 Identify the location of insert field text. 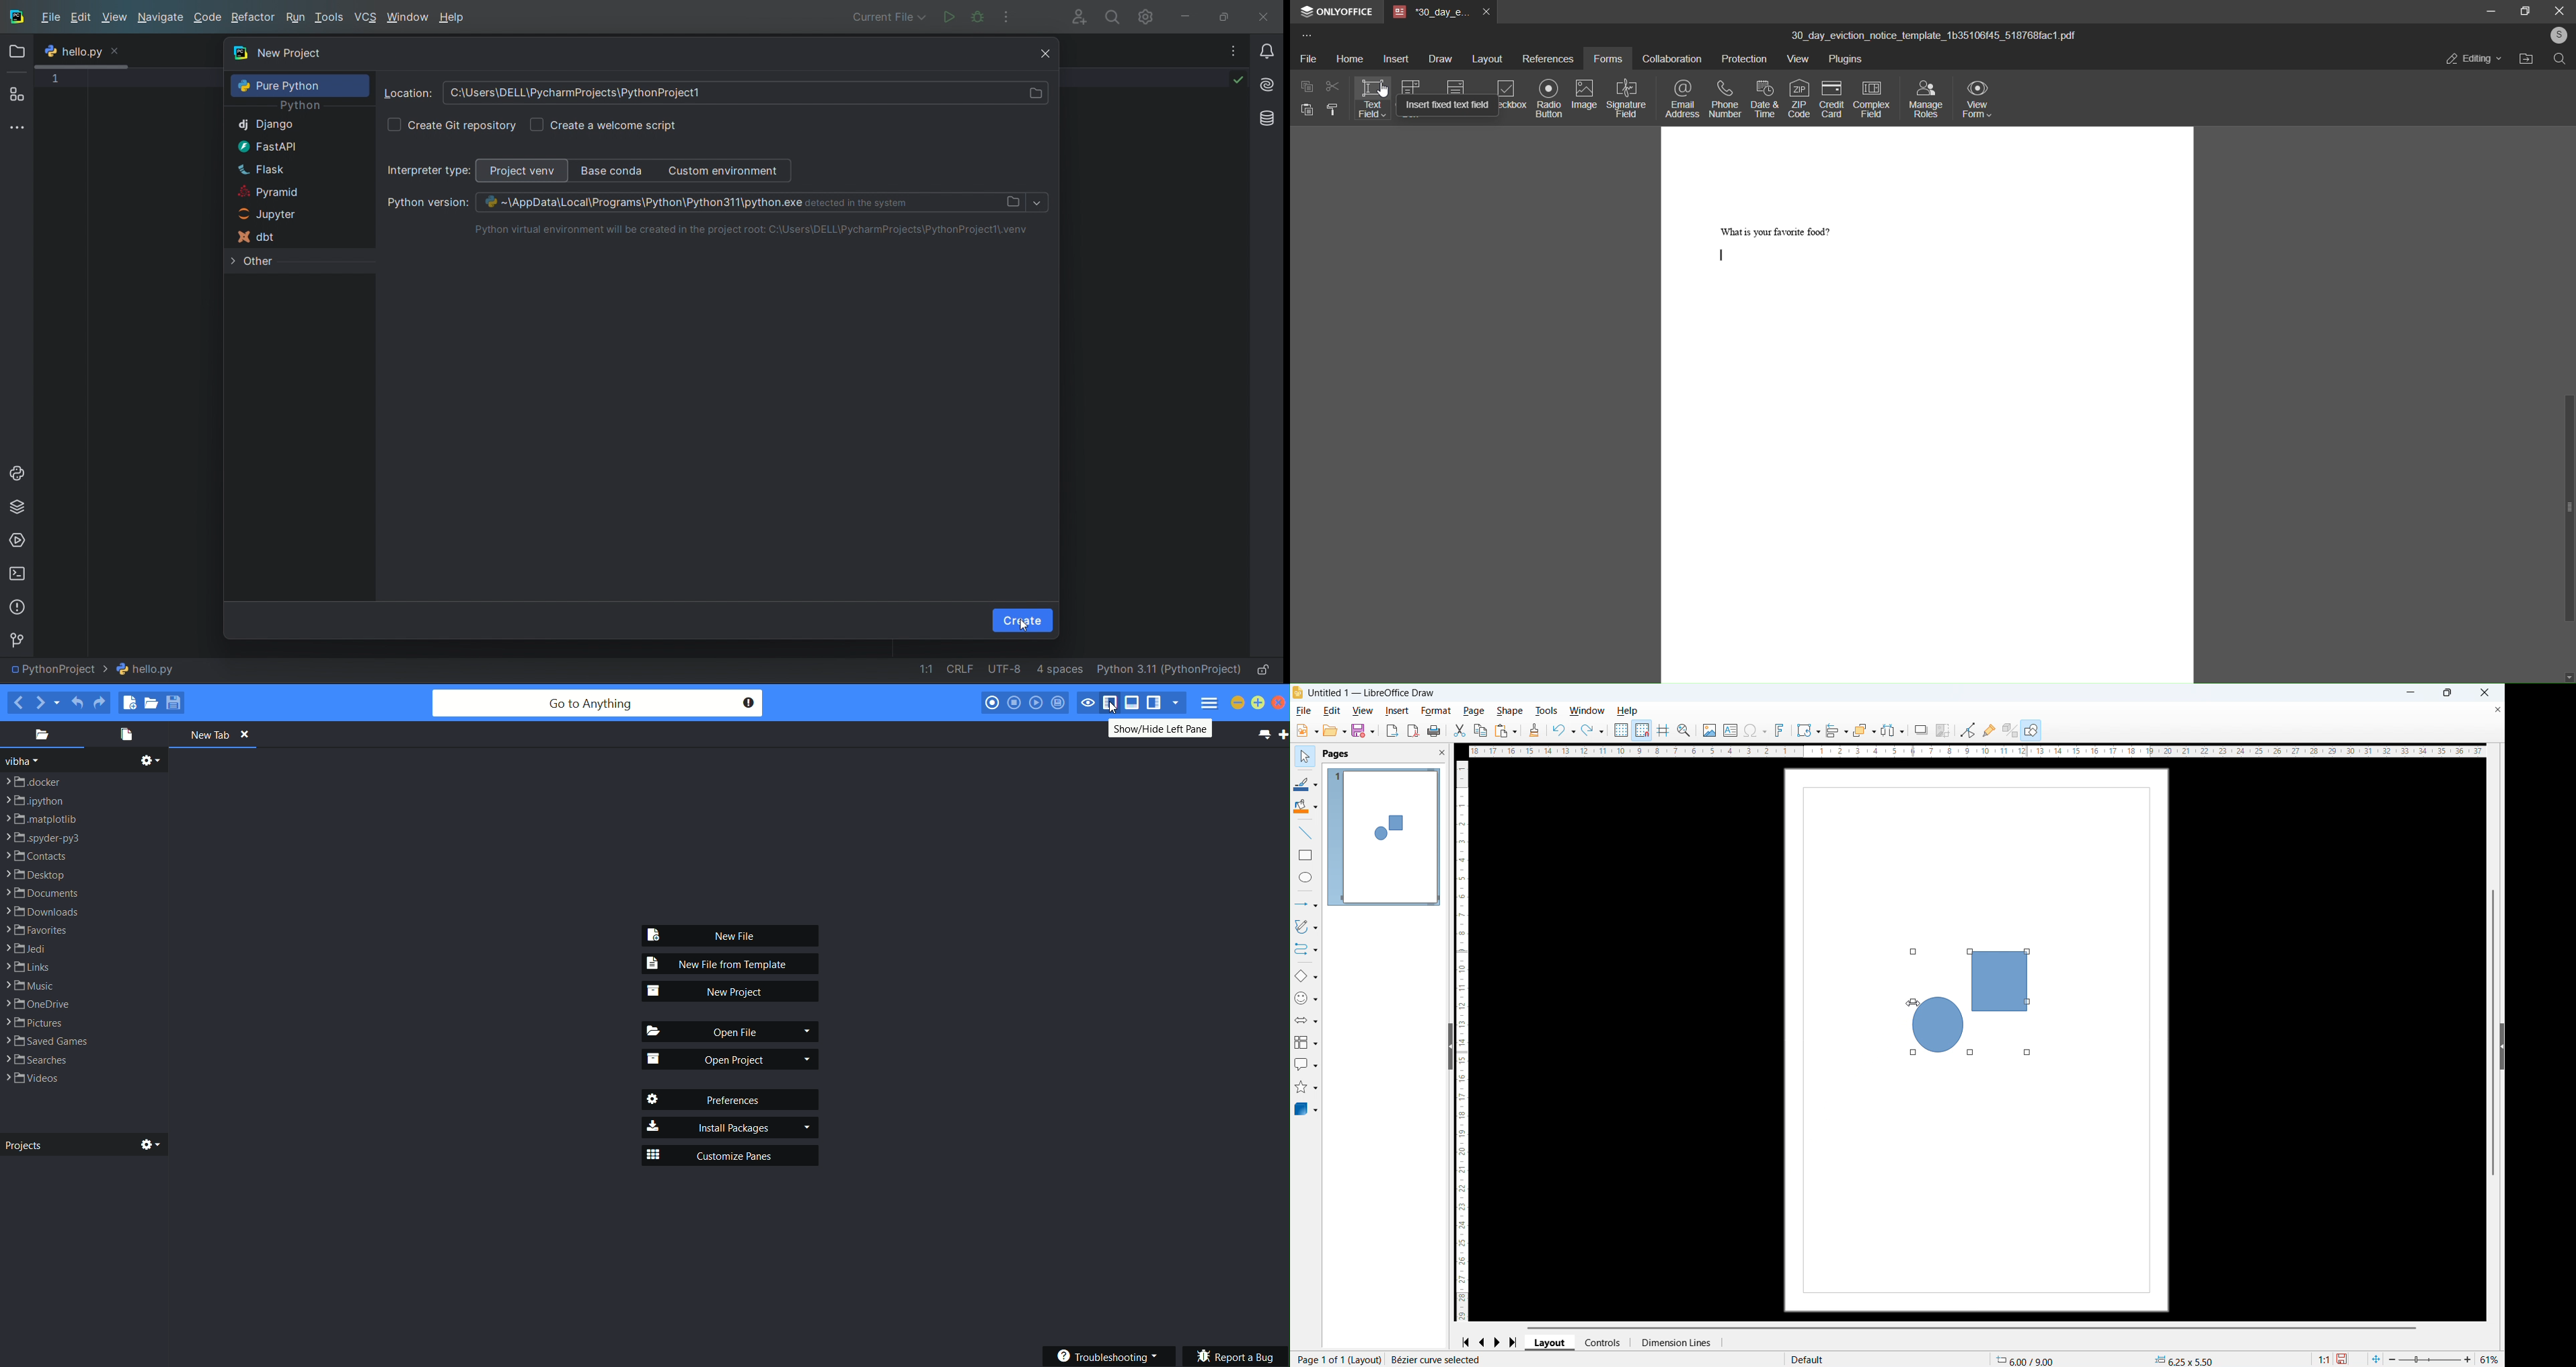
(1445, 106).